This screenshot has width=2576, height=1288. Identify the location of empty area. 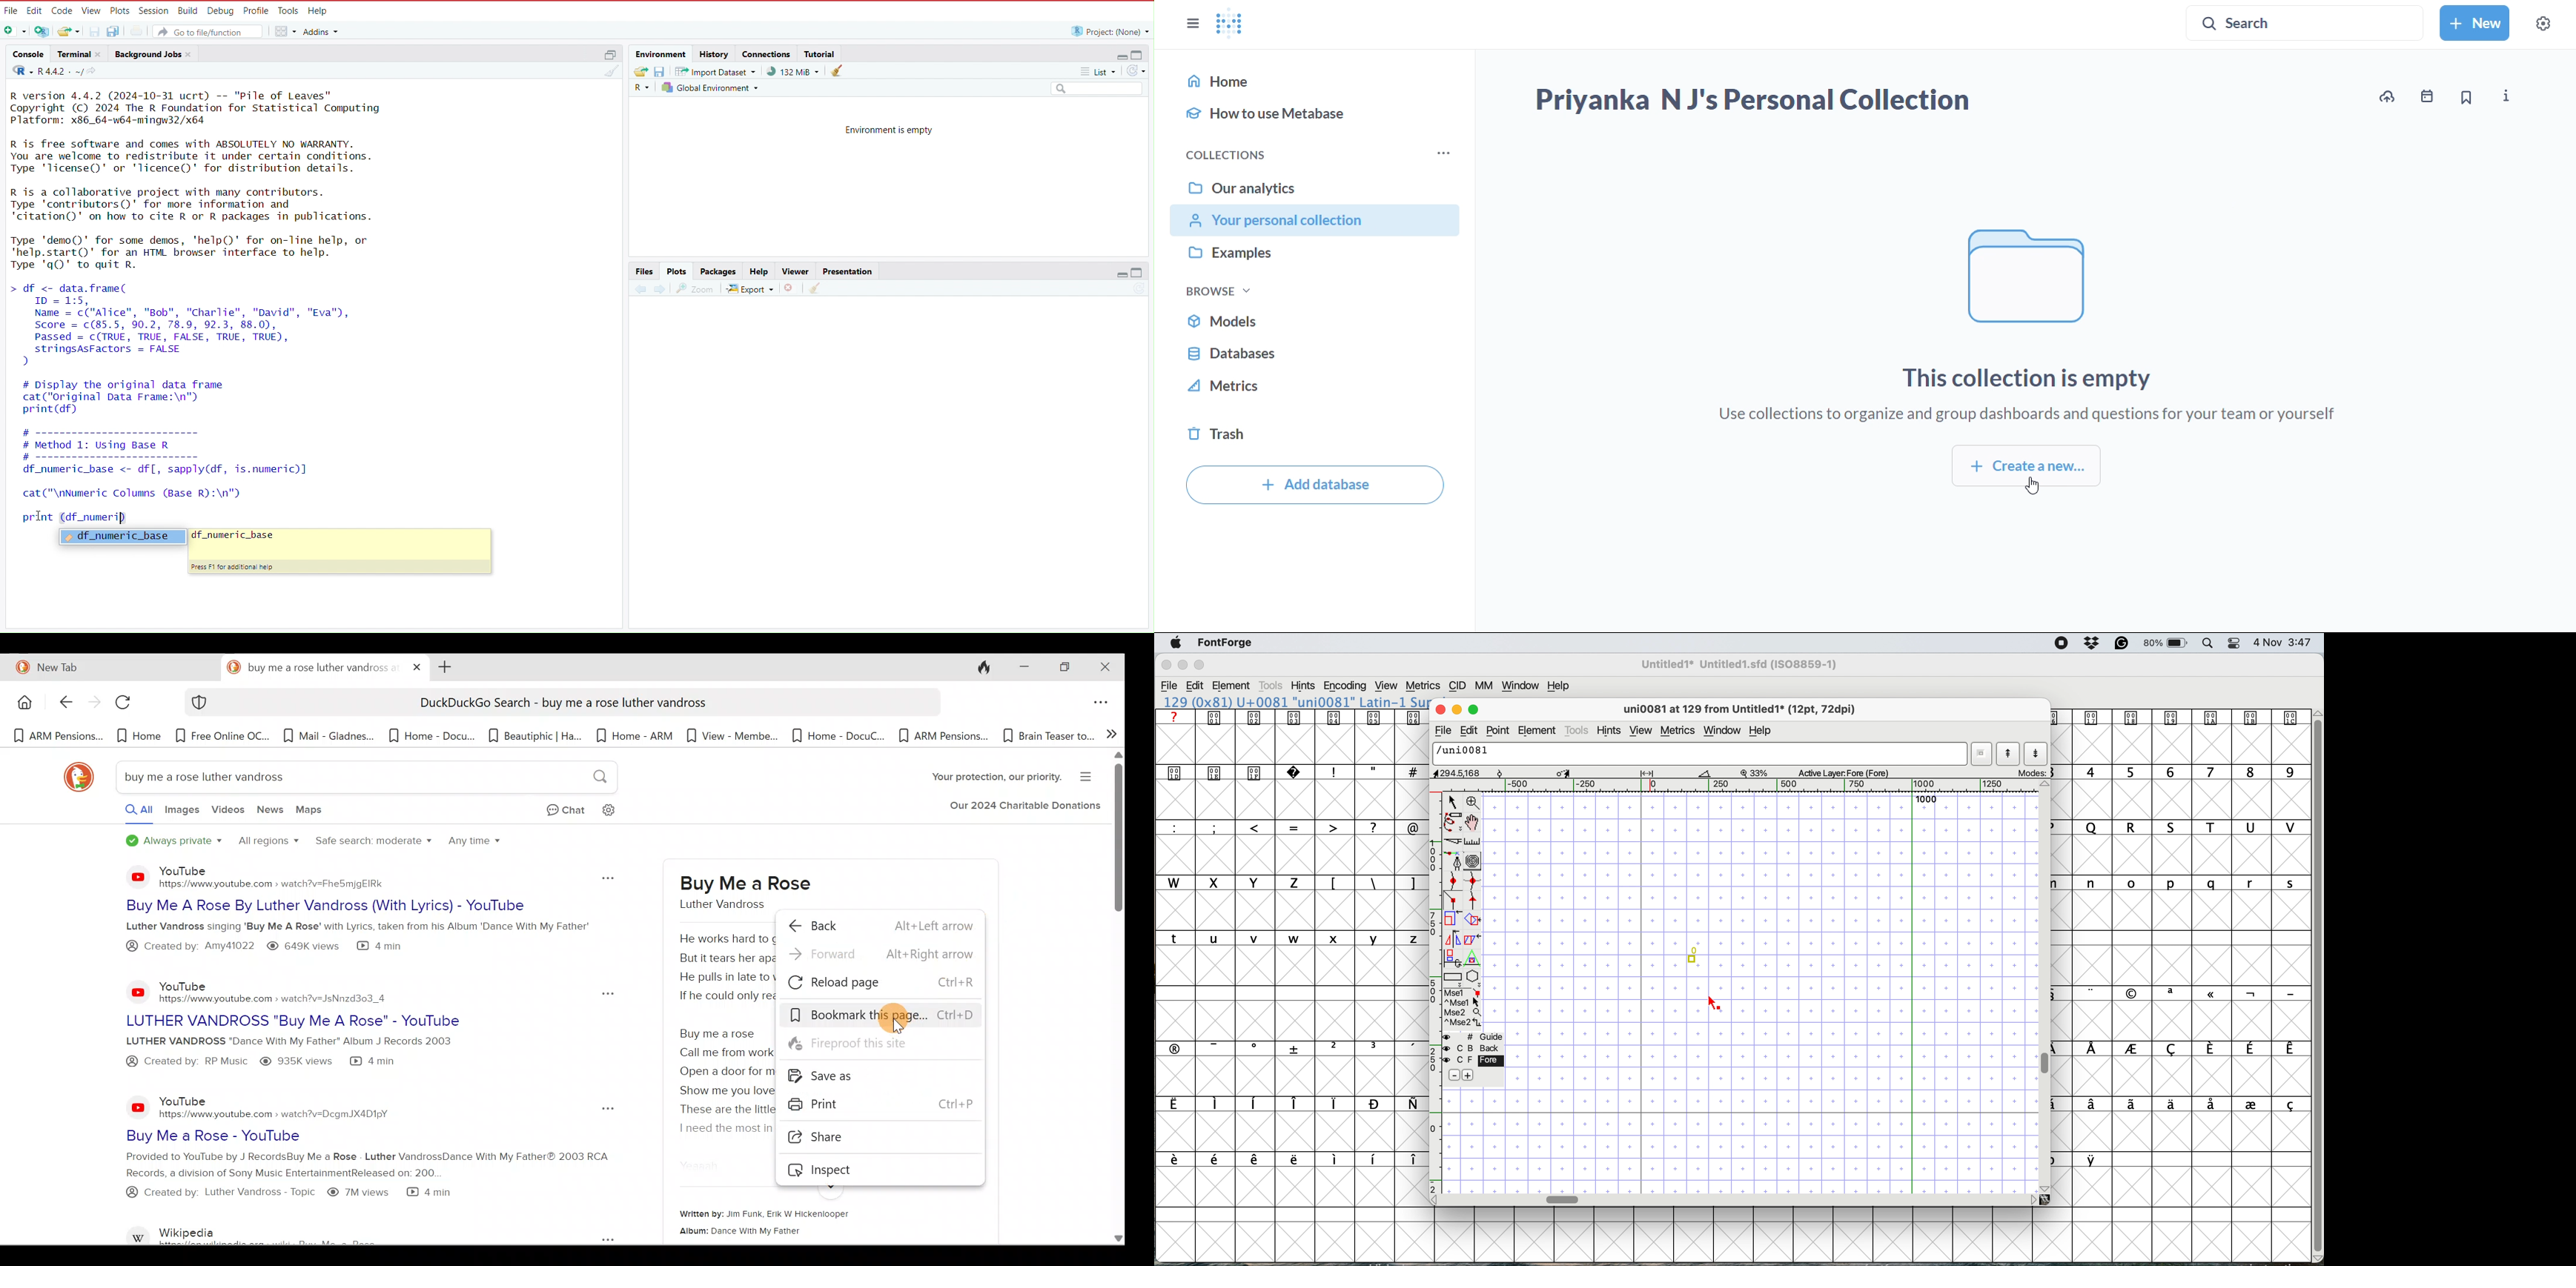
(877, 471).